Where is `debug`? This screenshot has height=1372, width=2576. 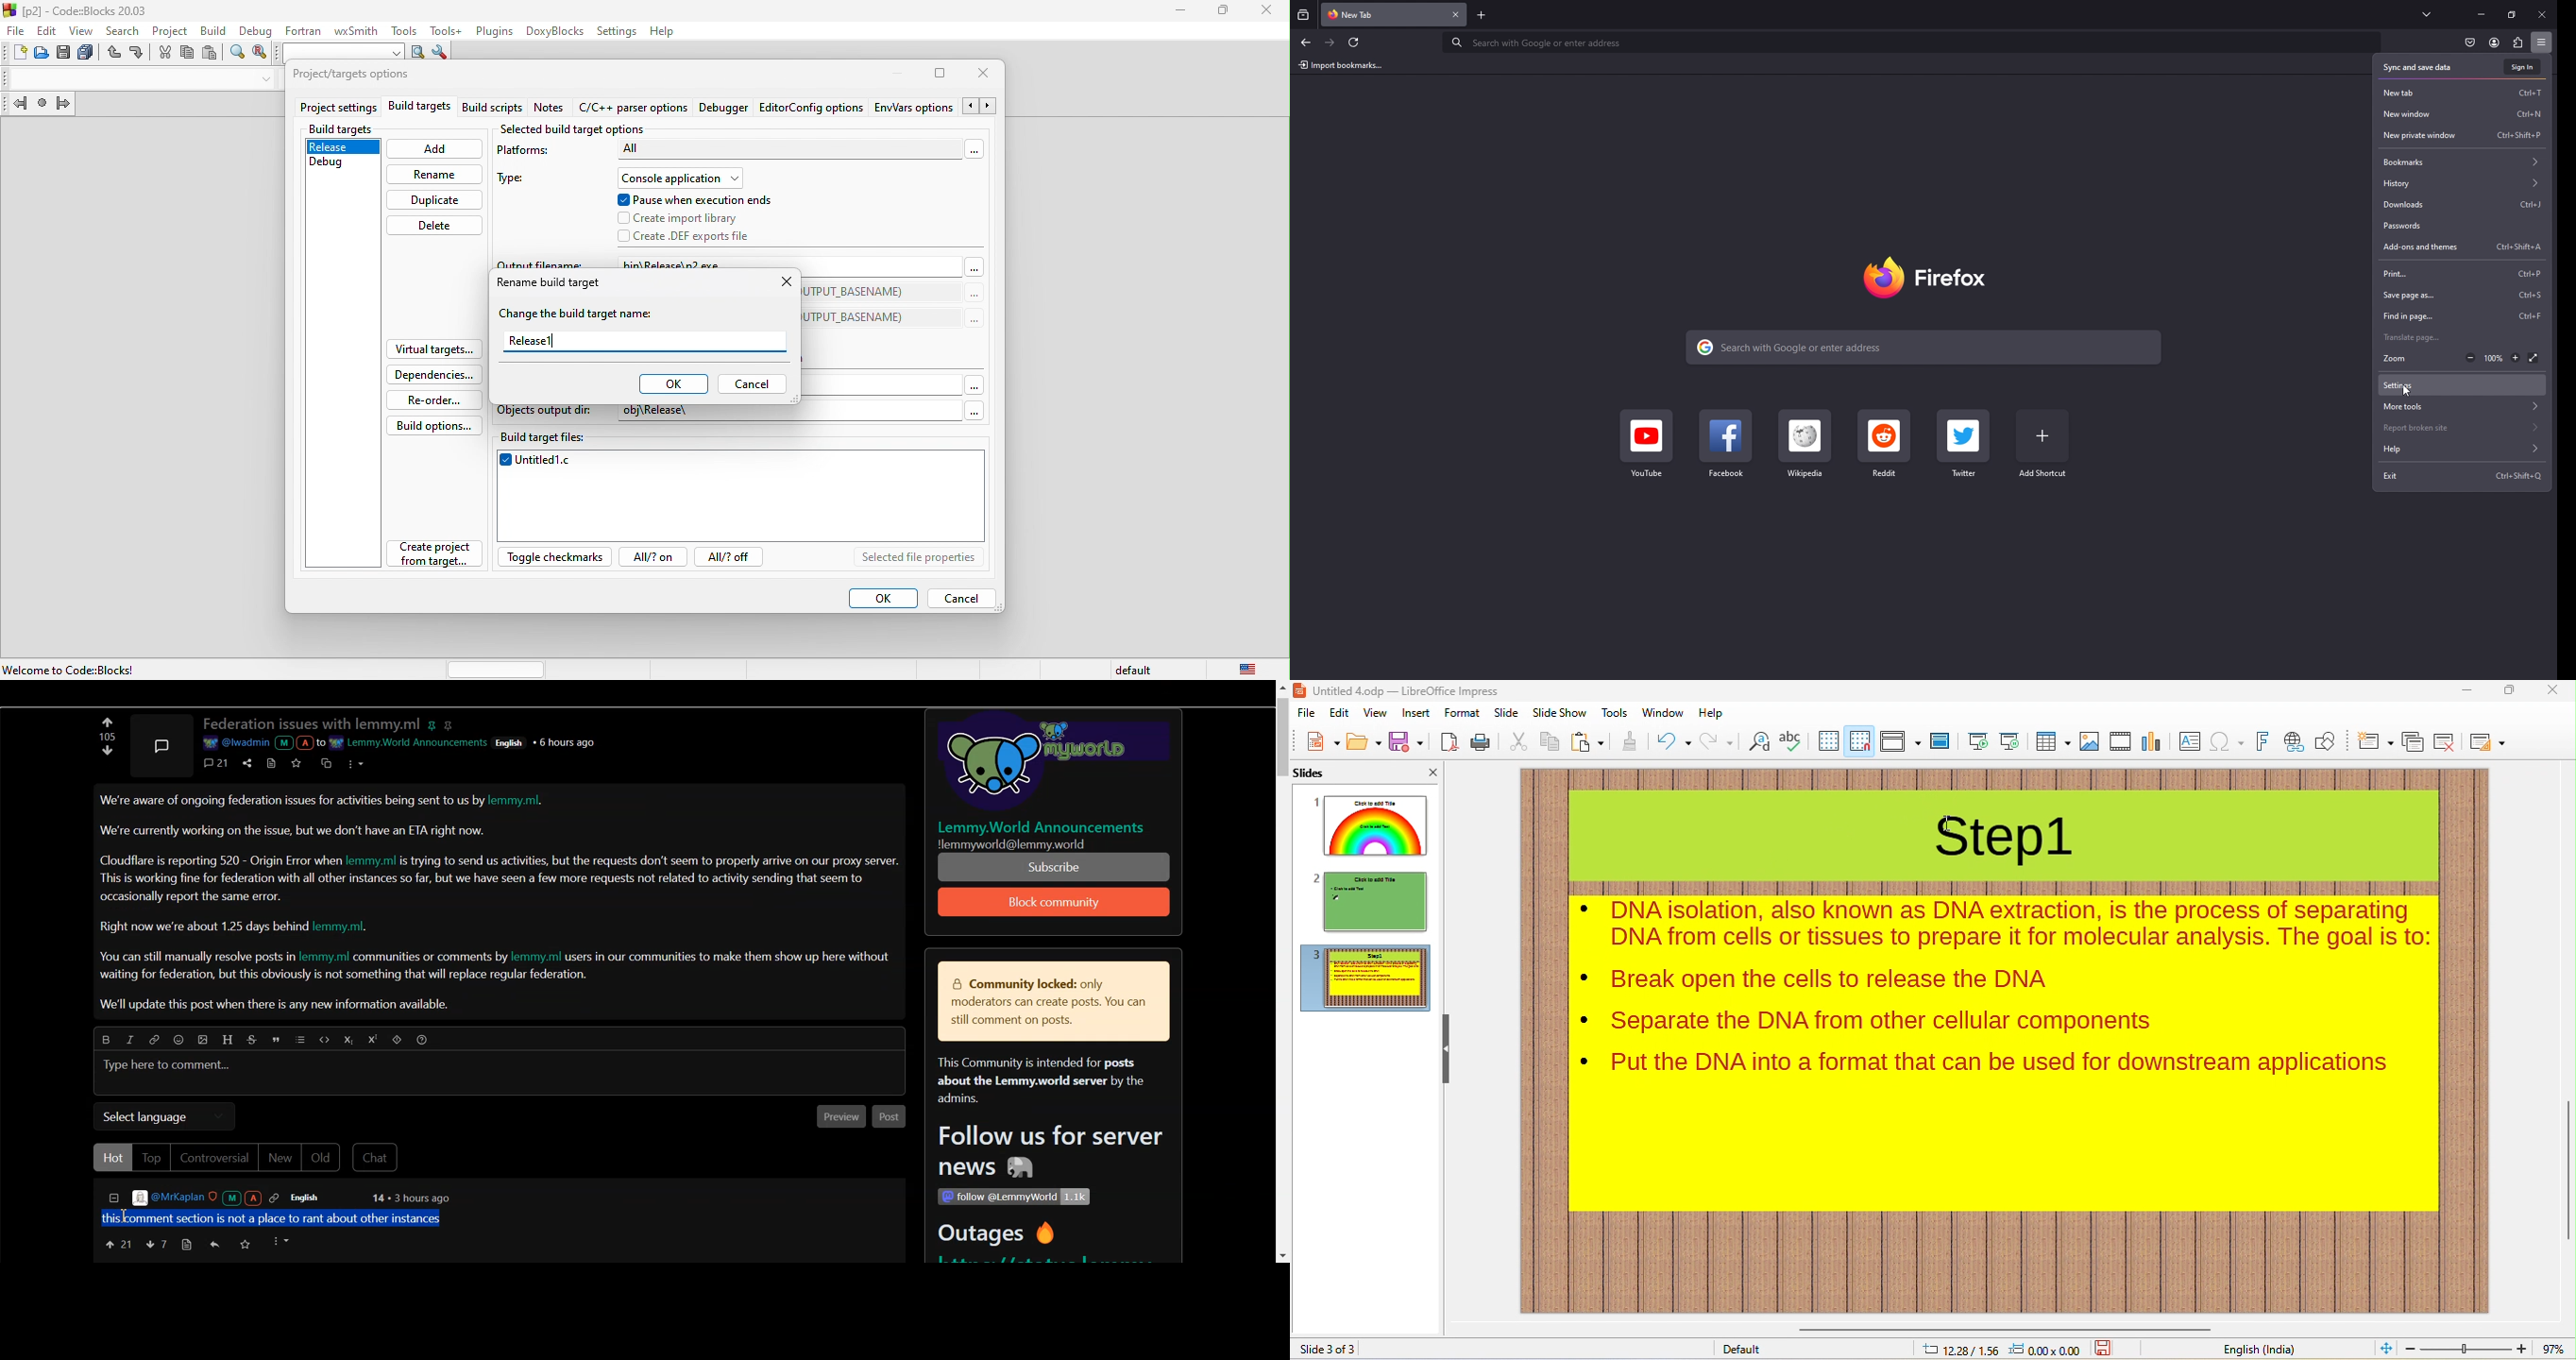 debug is located at coordinates (332, 166).